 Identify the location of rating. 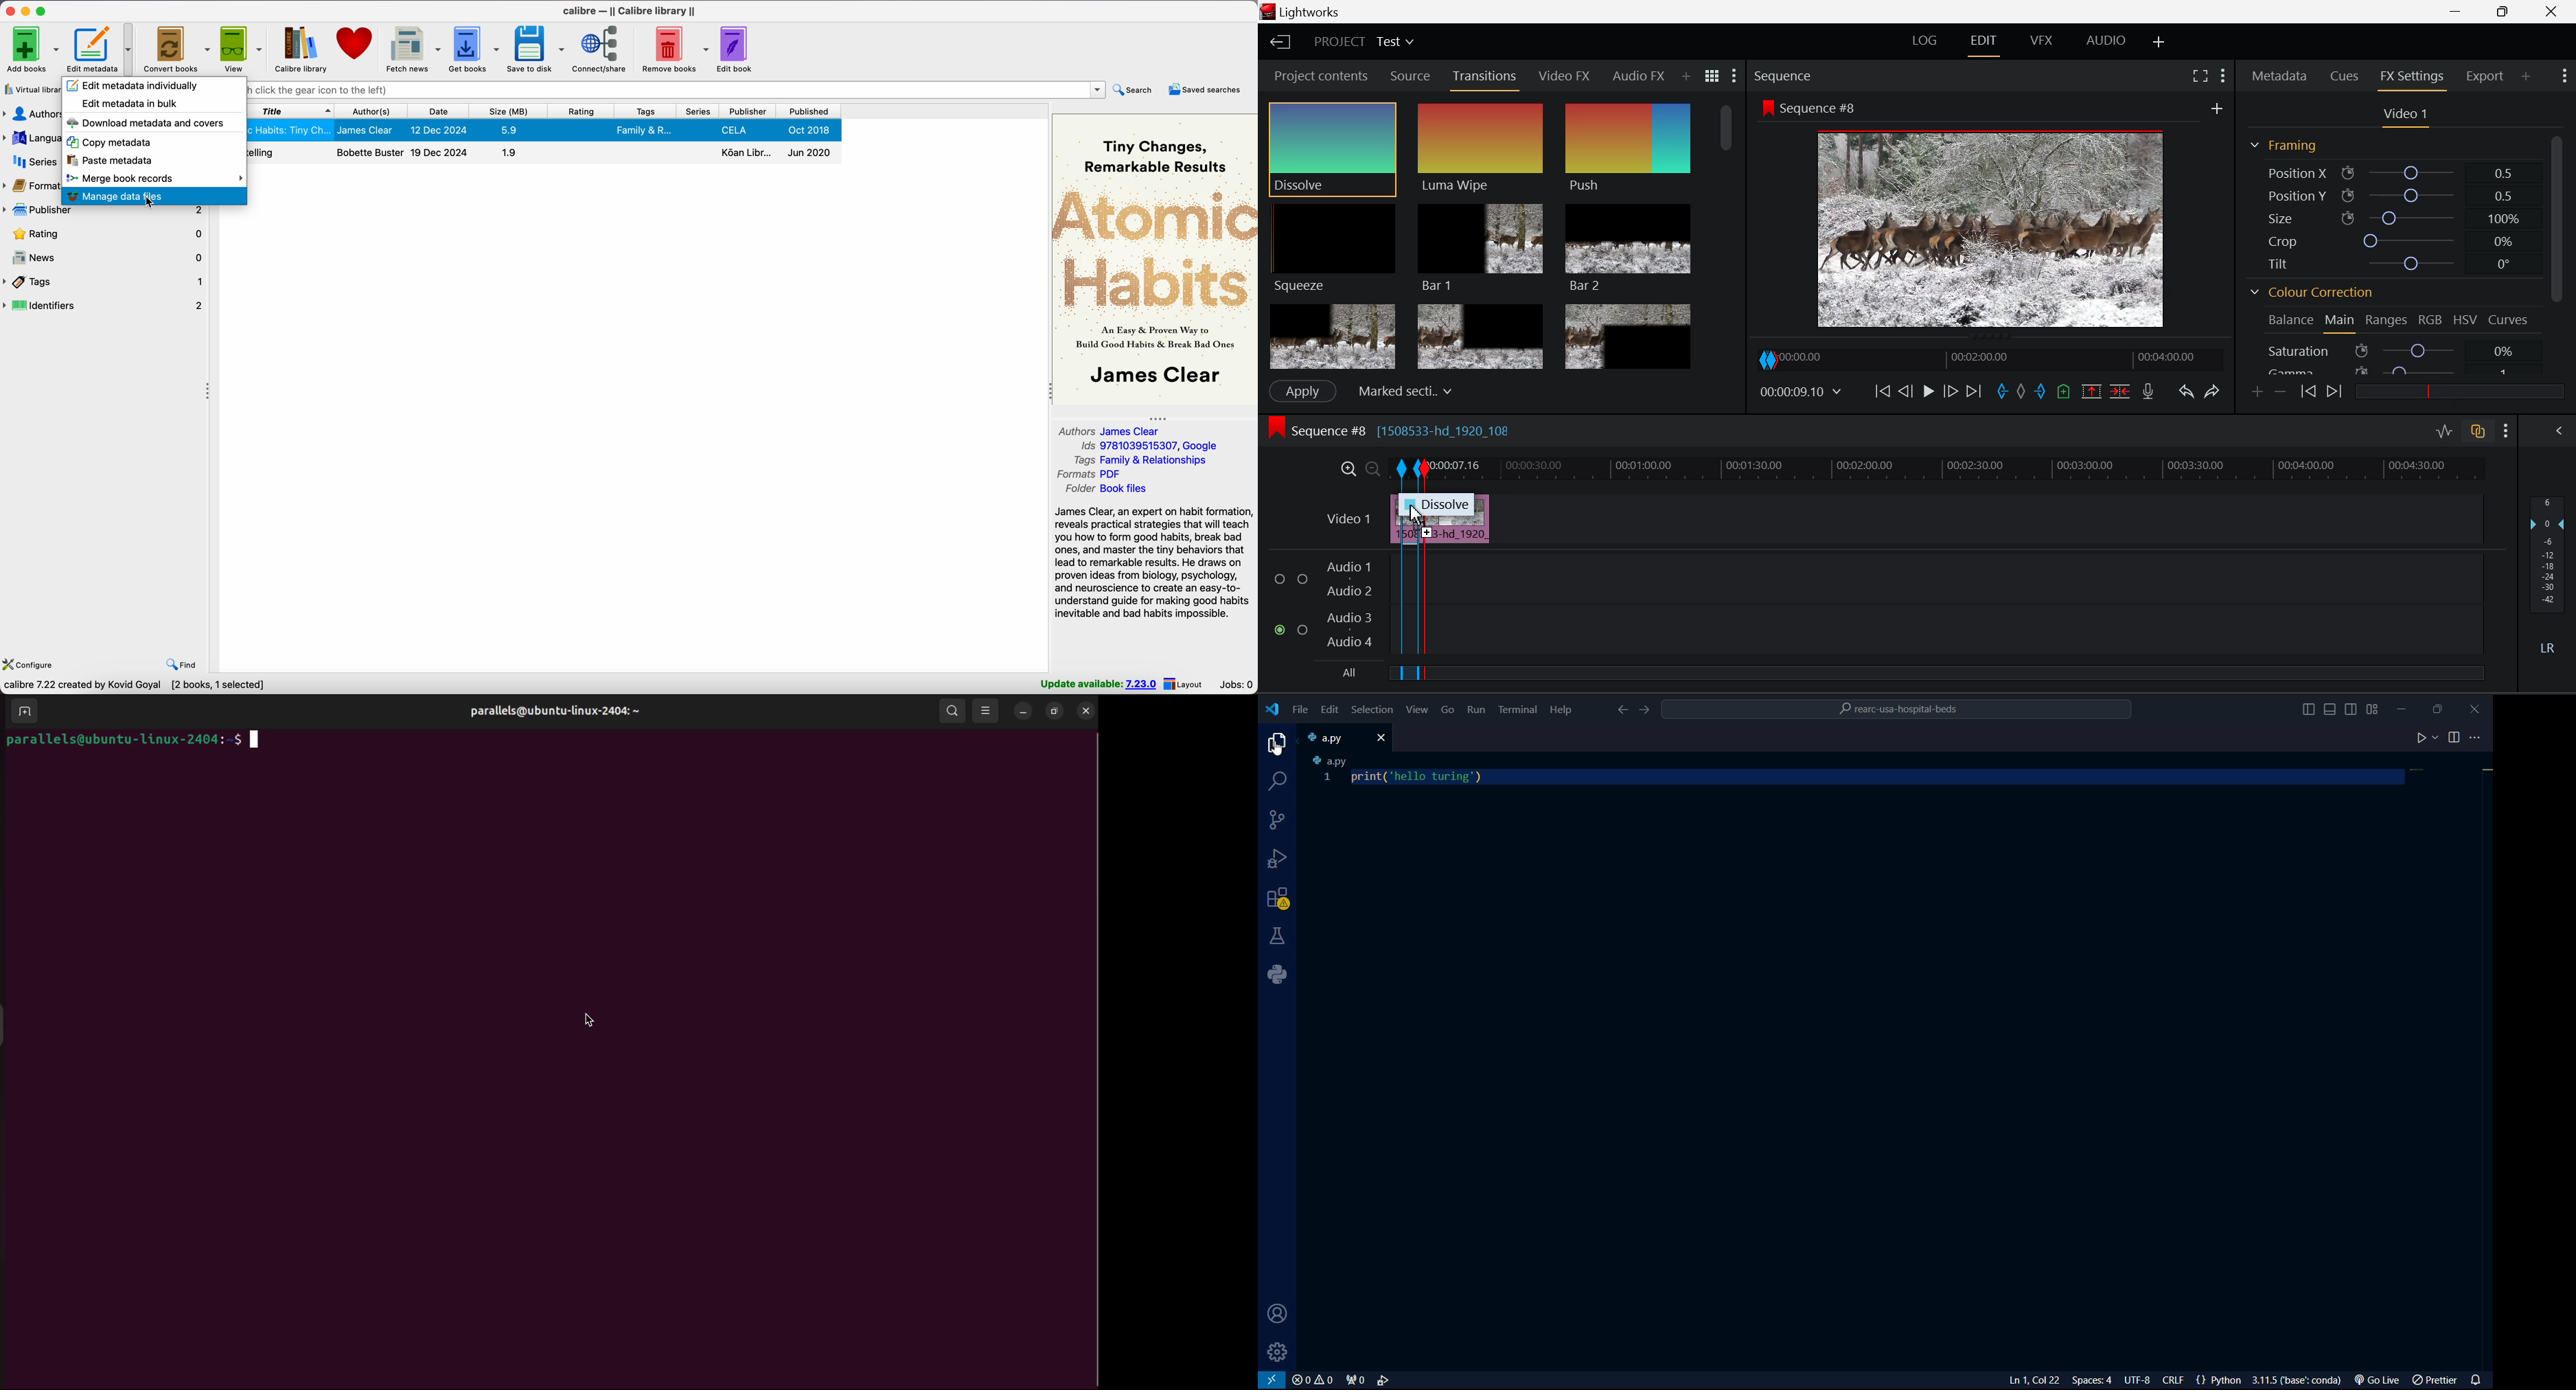
(107, 235).